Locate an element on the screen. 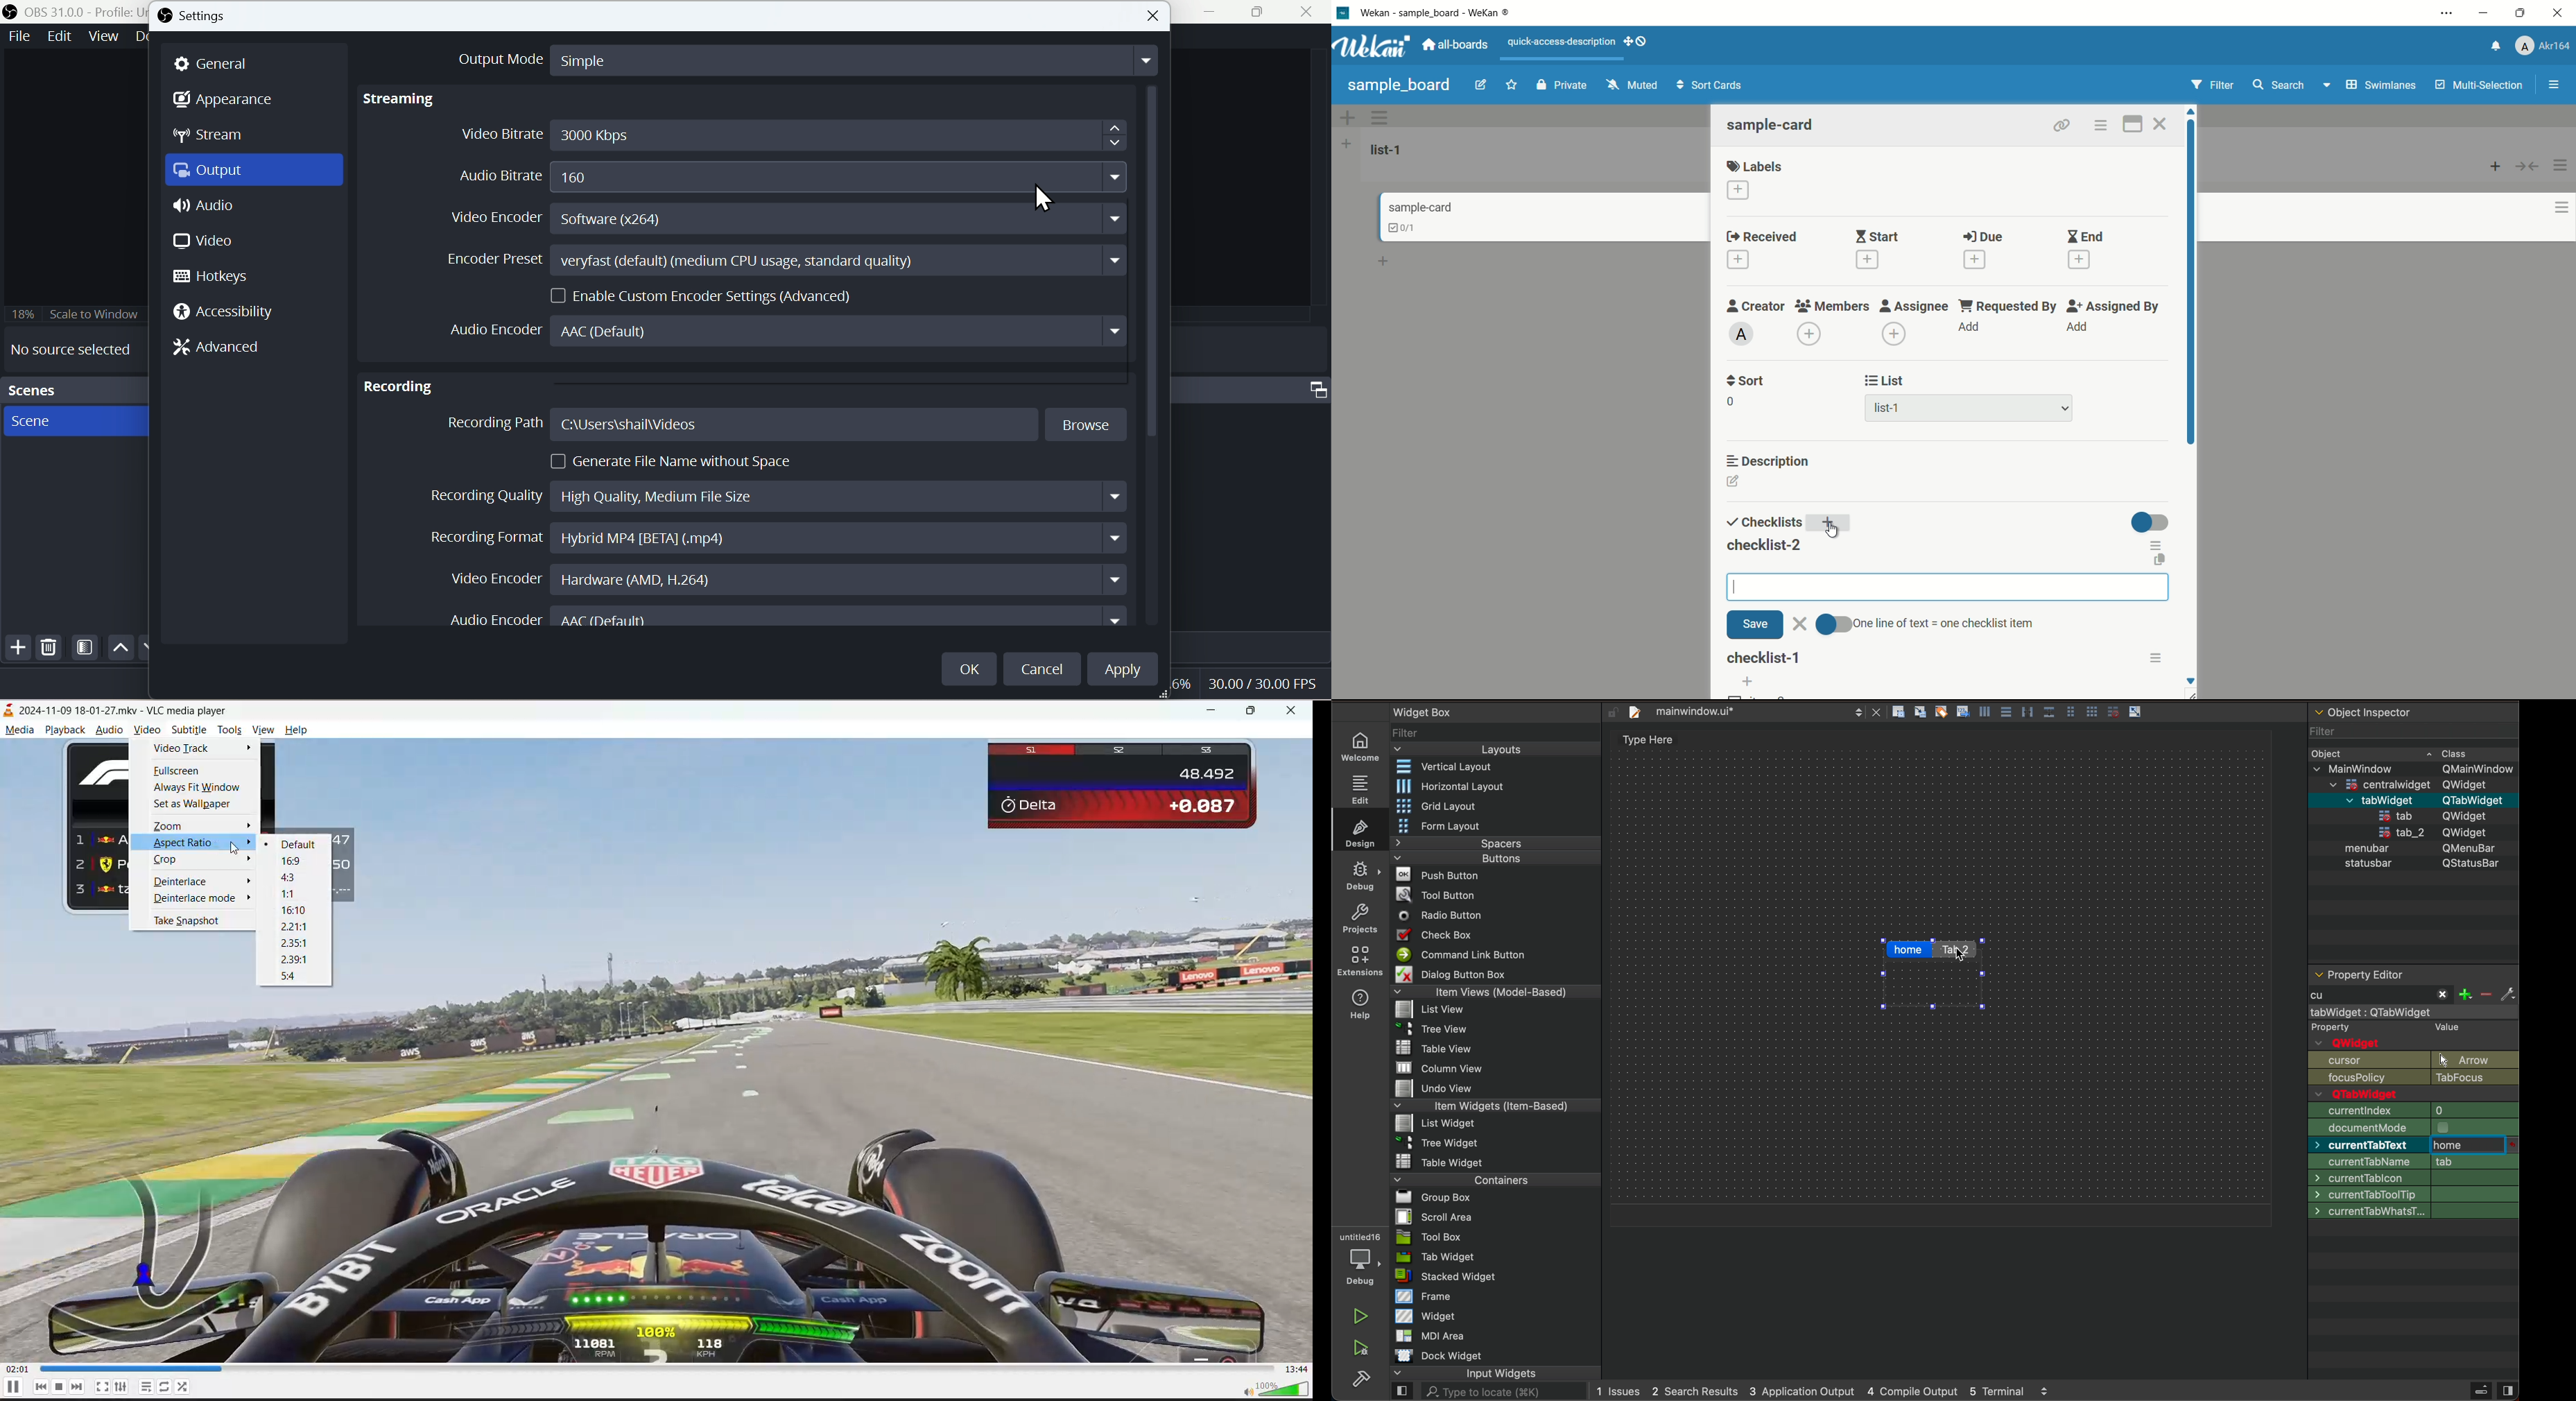  file tab is located at coordinates (1750, 712).